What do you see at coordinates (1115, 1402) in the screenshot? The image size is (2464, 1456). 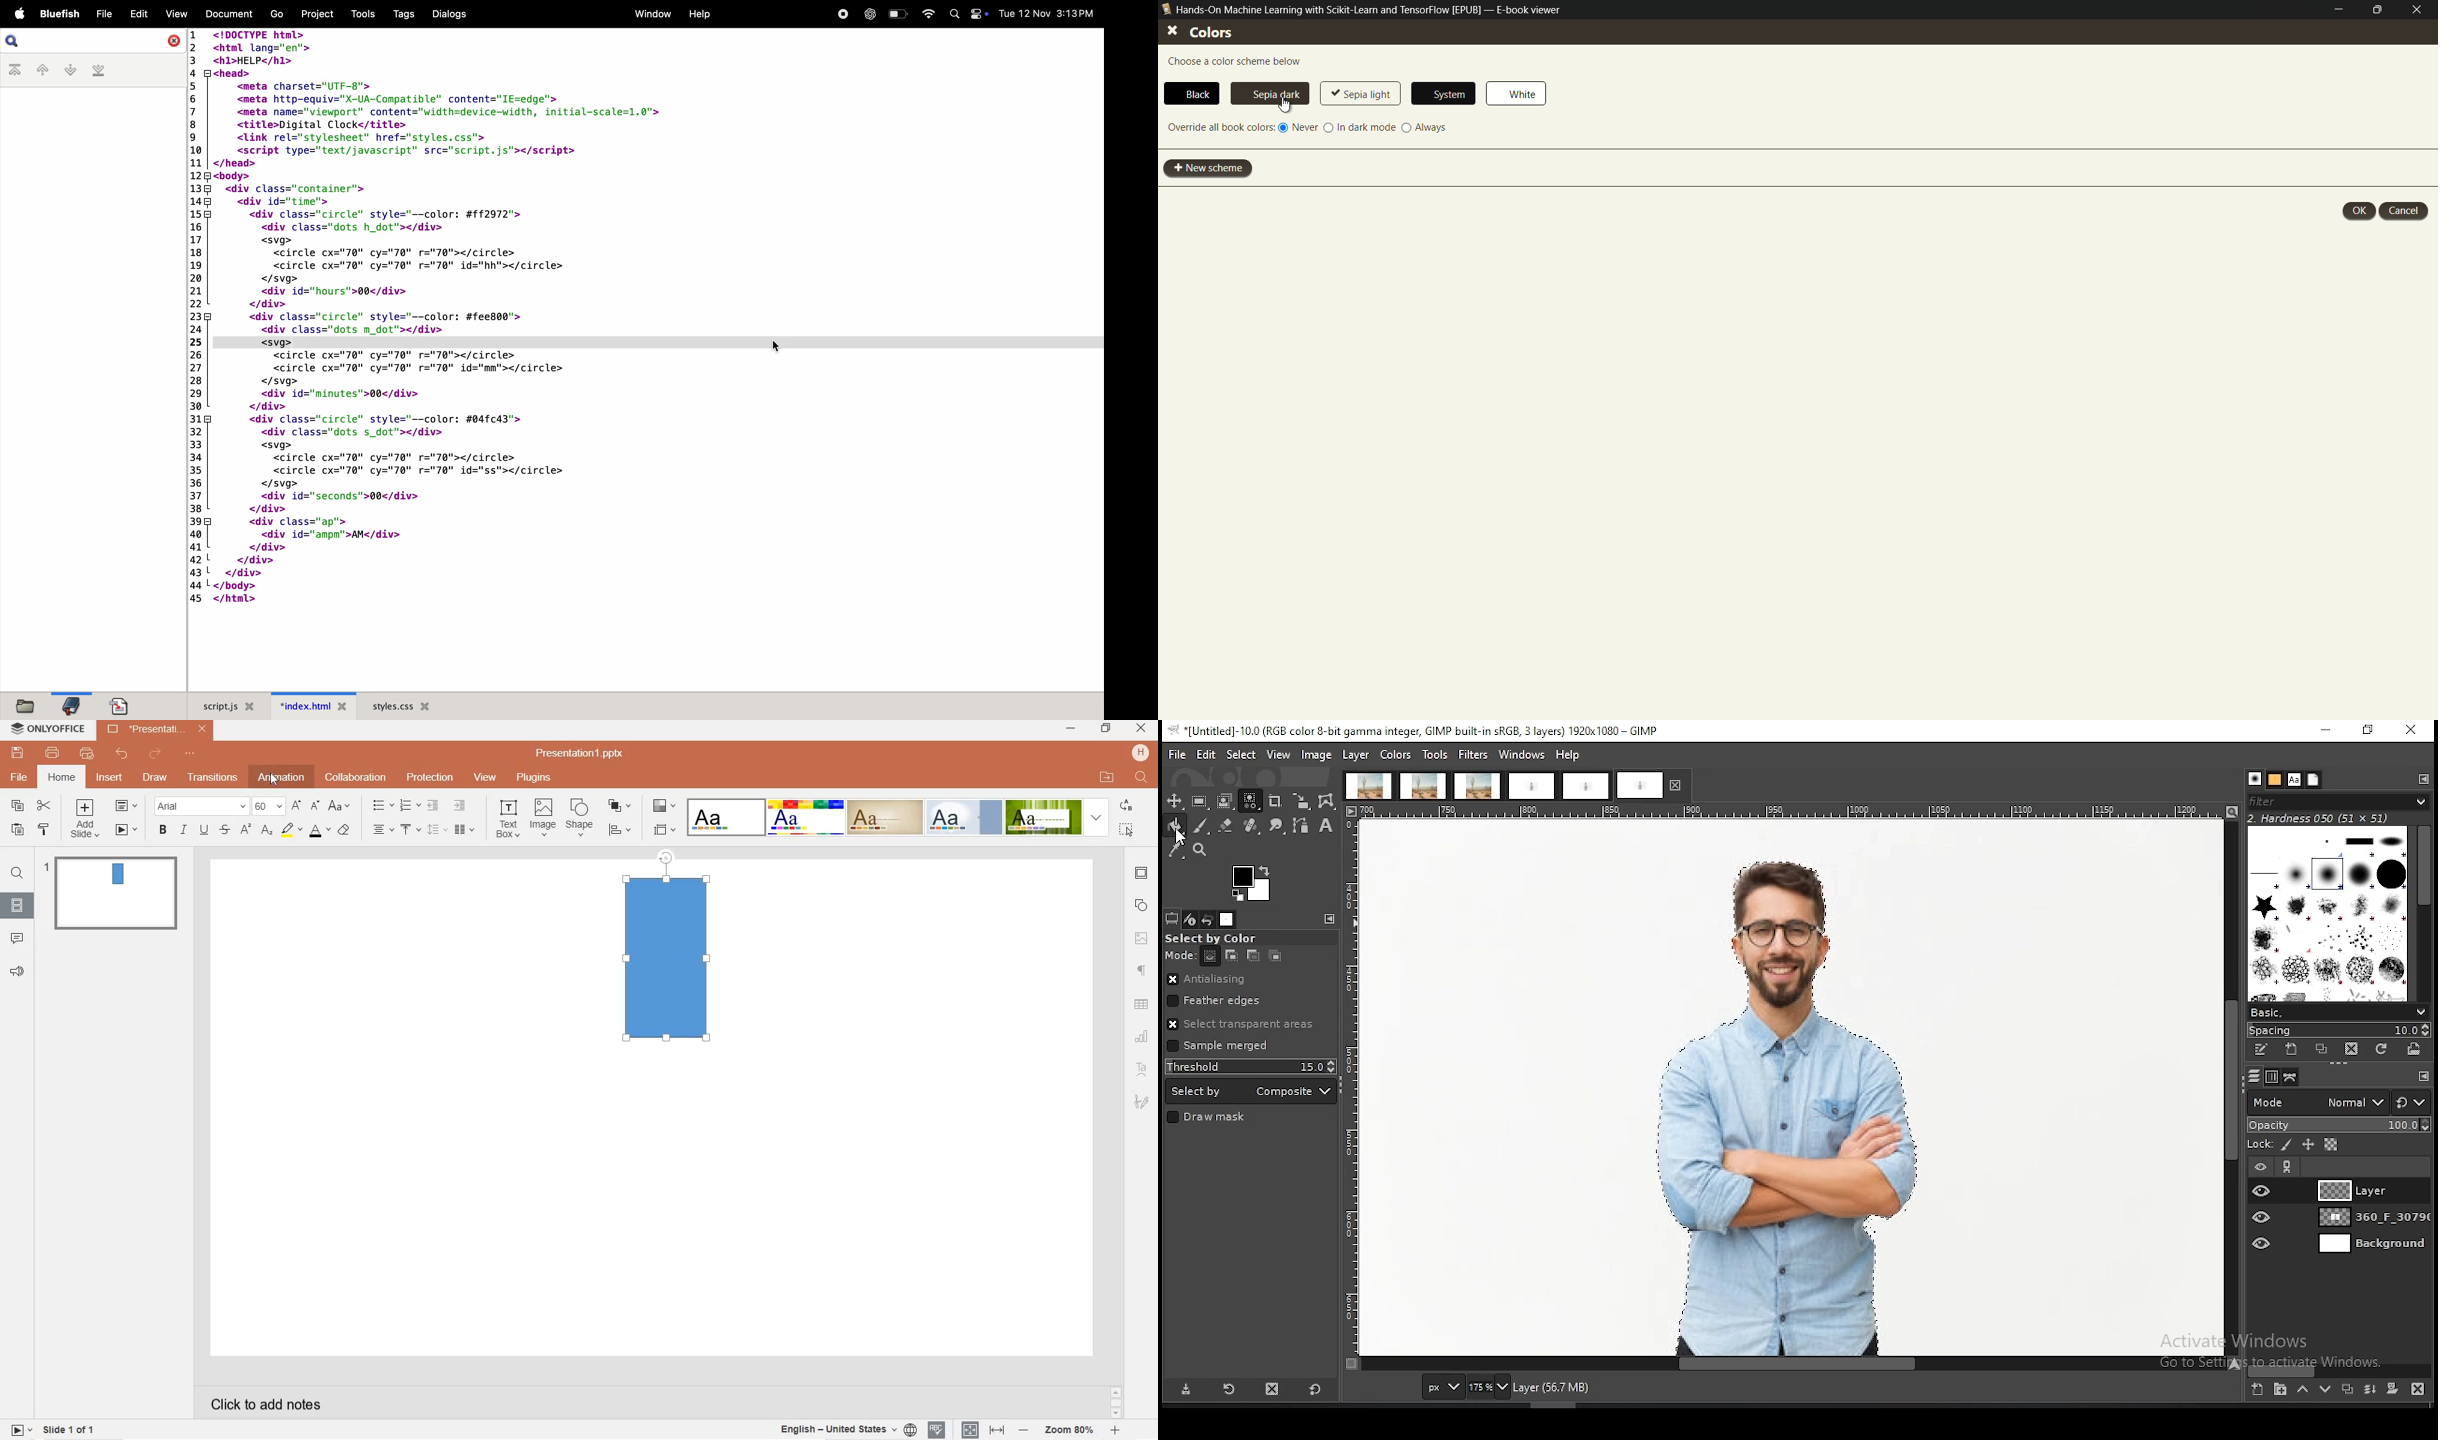 I see `scrollbar` at bounding box center [1115, 1402].